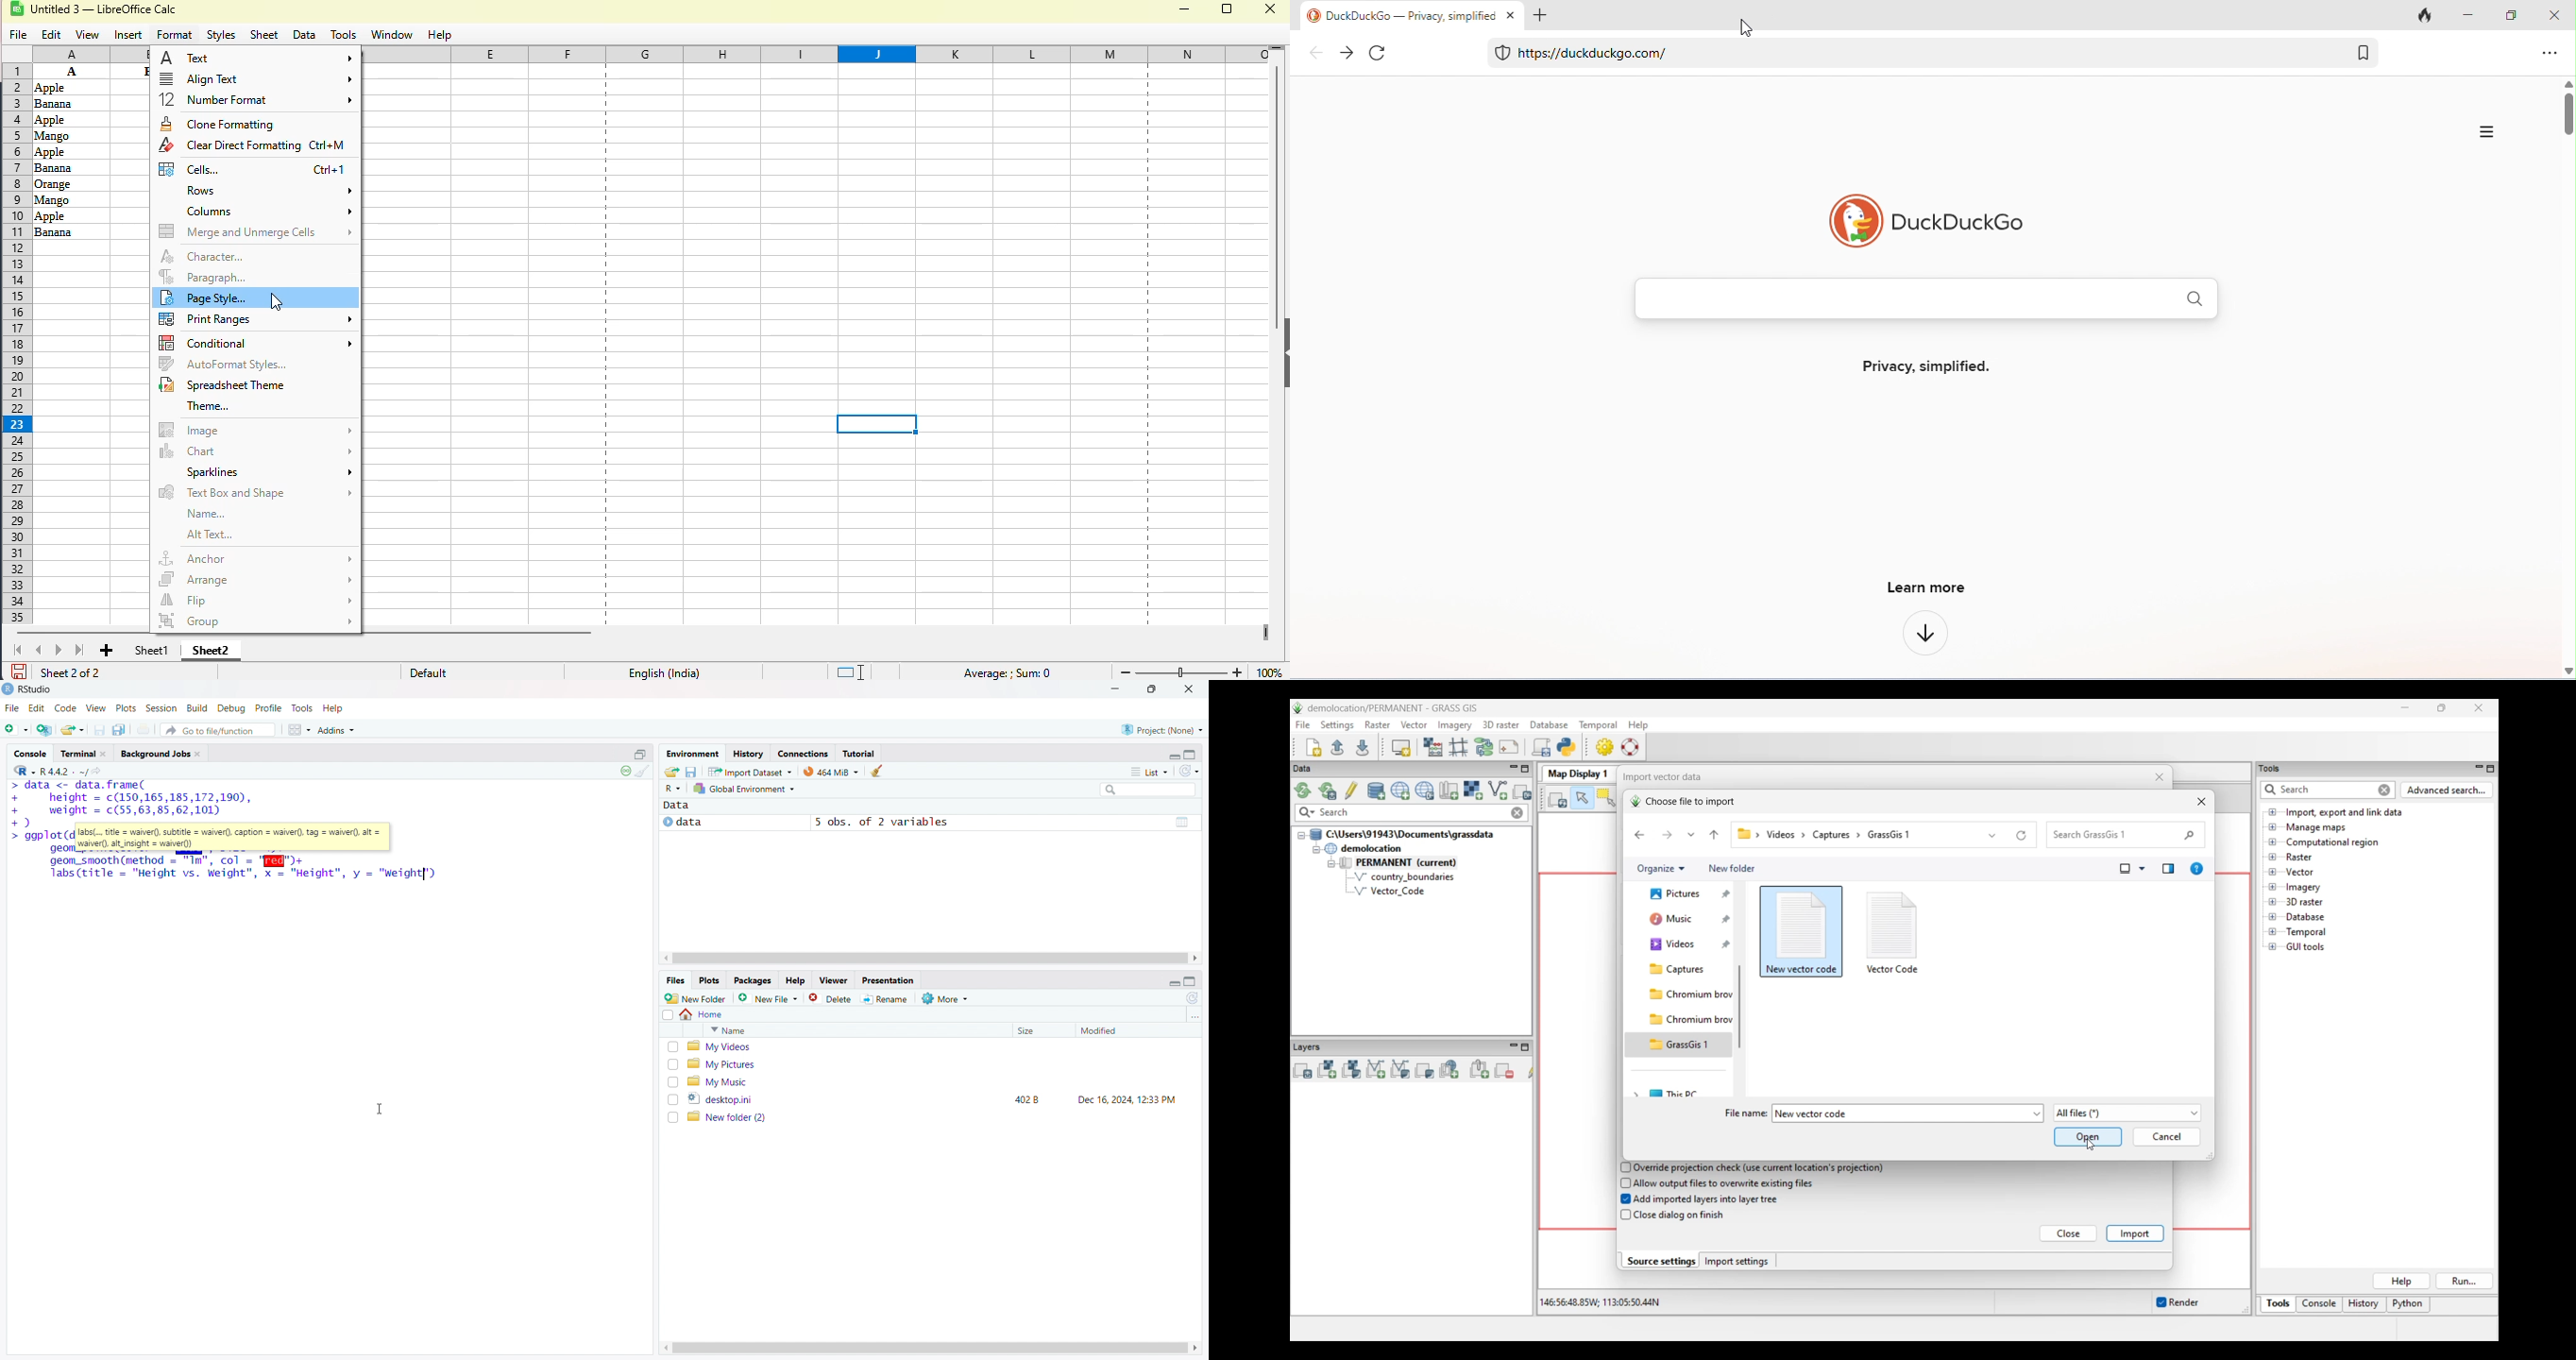 The image size is (2576, 1372). I want to click on close, so click(1189, 689).